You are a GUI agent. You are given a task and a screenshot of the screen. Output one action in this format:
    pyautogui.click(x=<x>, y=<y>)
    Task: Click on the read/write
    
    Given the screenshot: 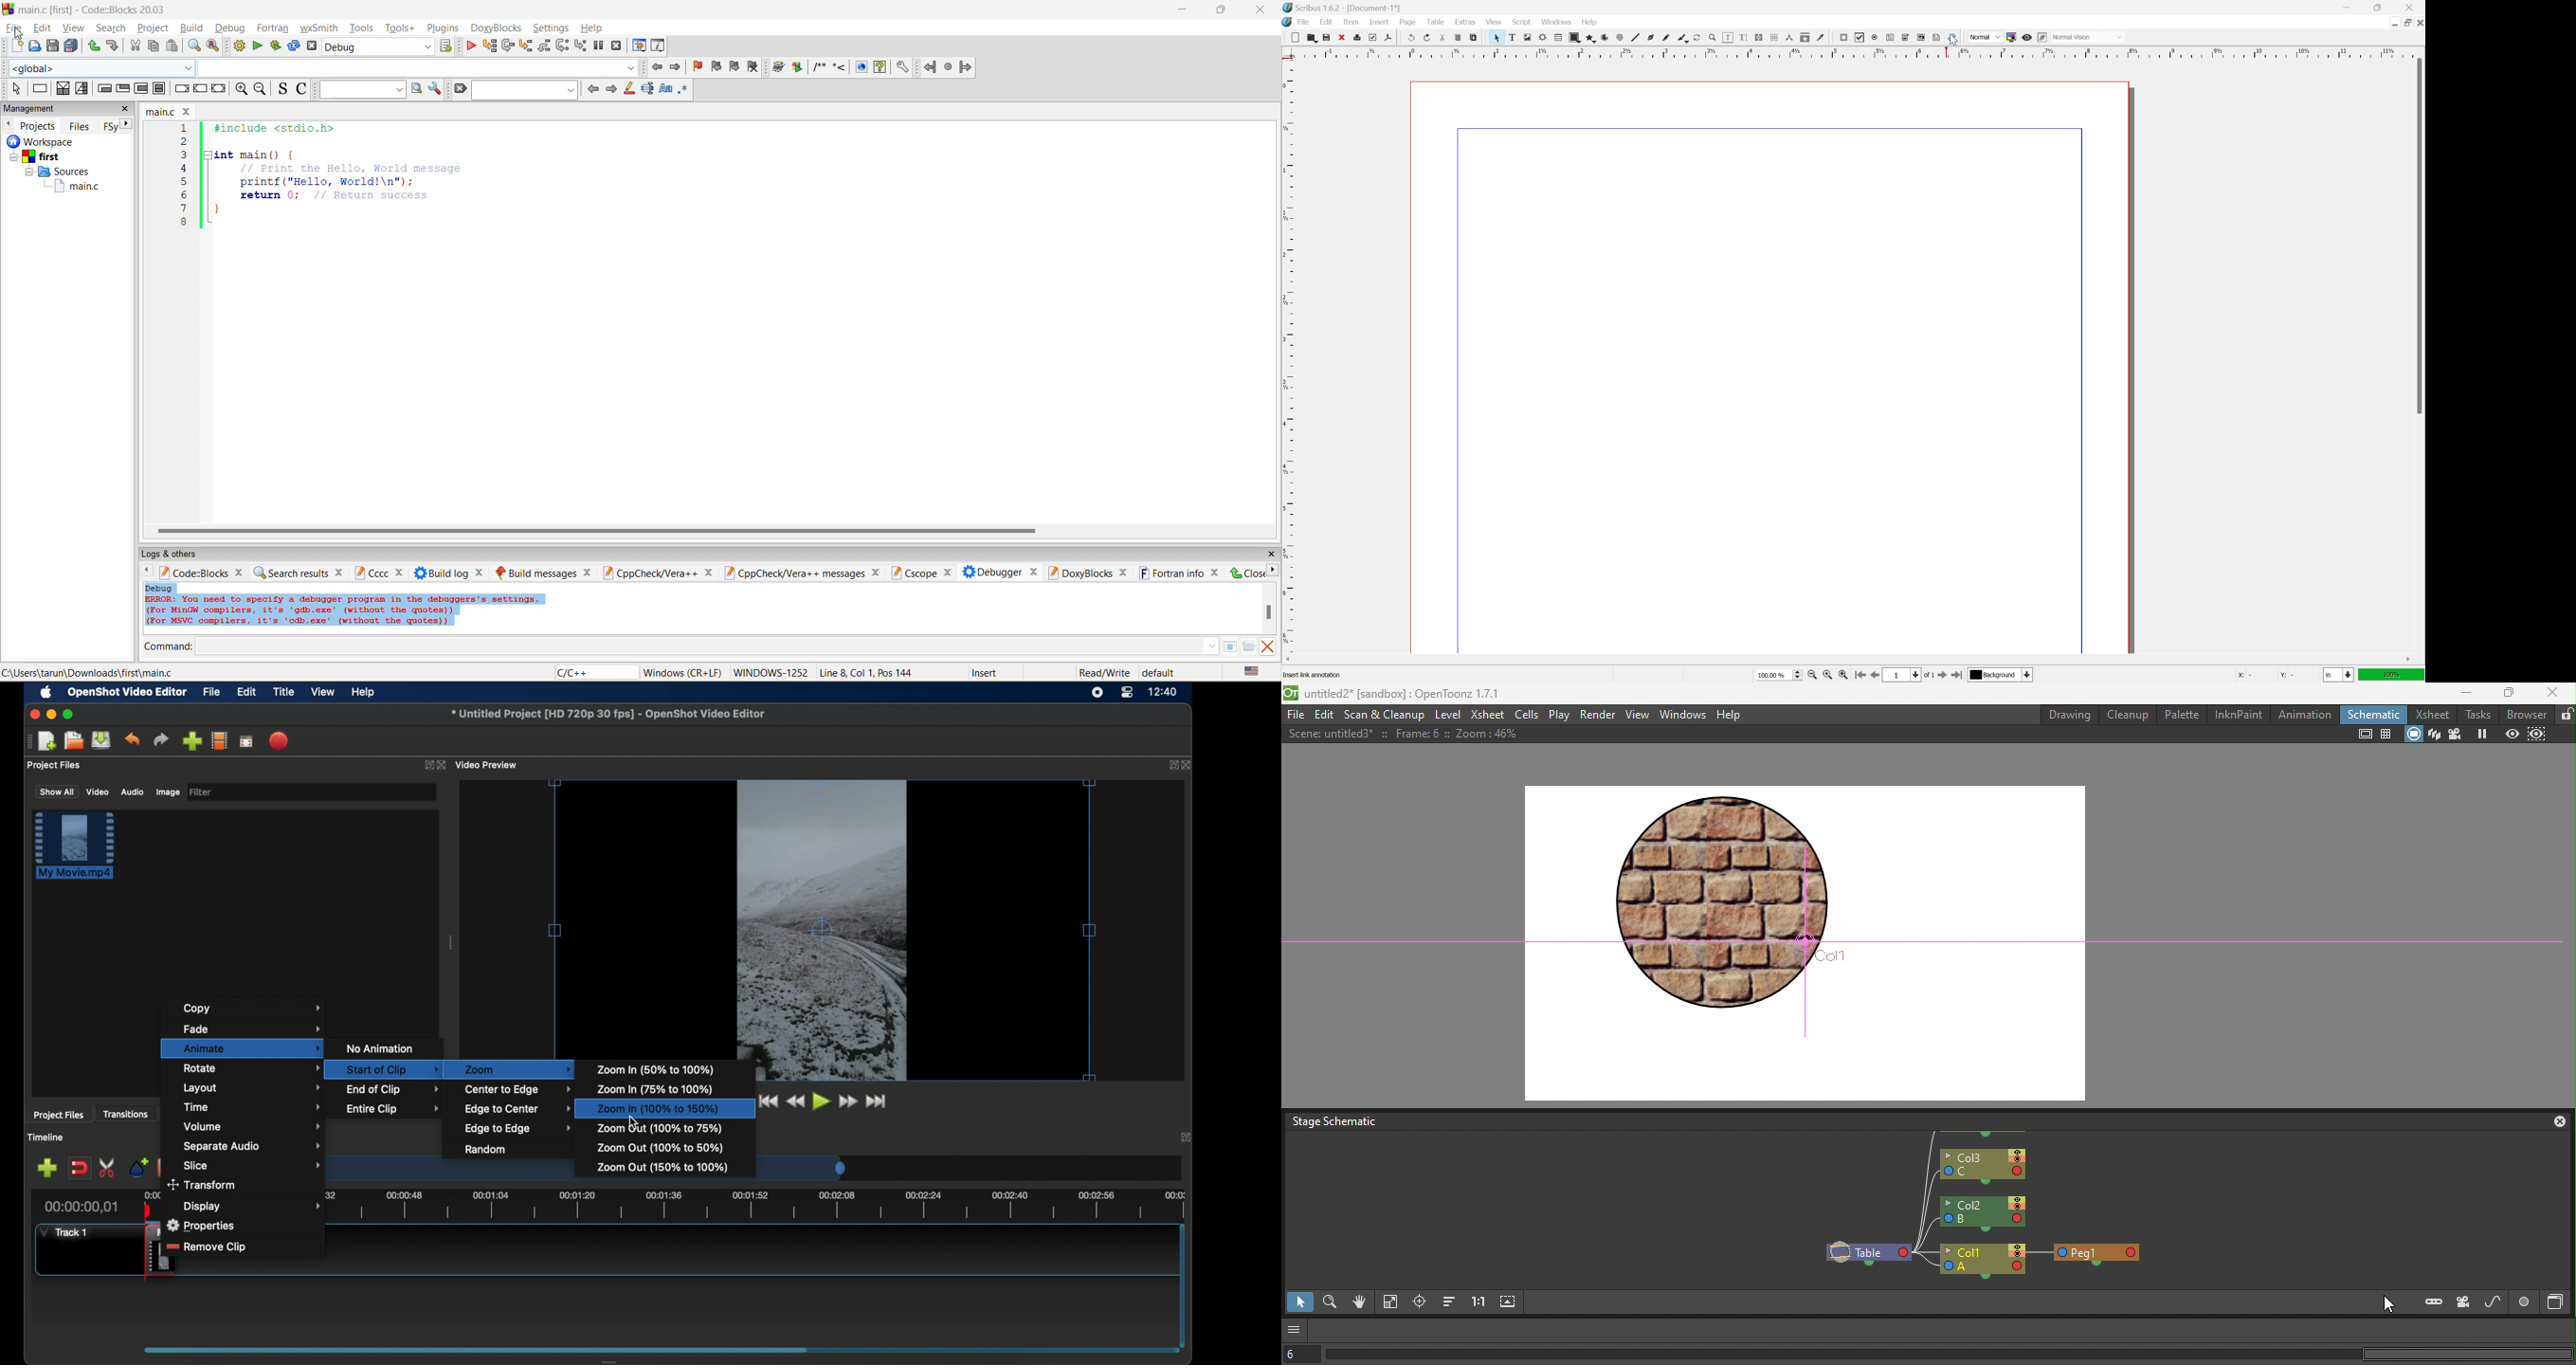 What is the action you would take?
    pyautogui.click(x=1104, y=672)
    